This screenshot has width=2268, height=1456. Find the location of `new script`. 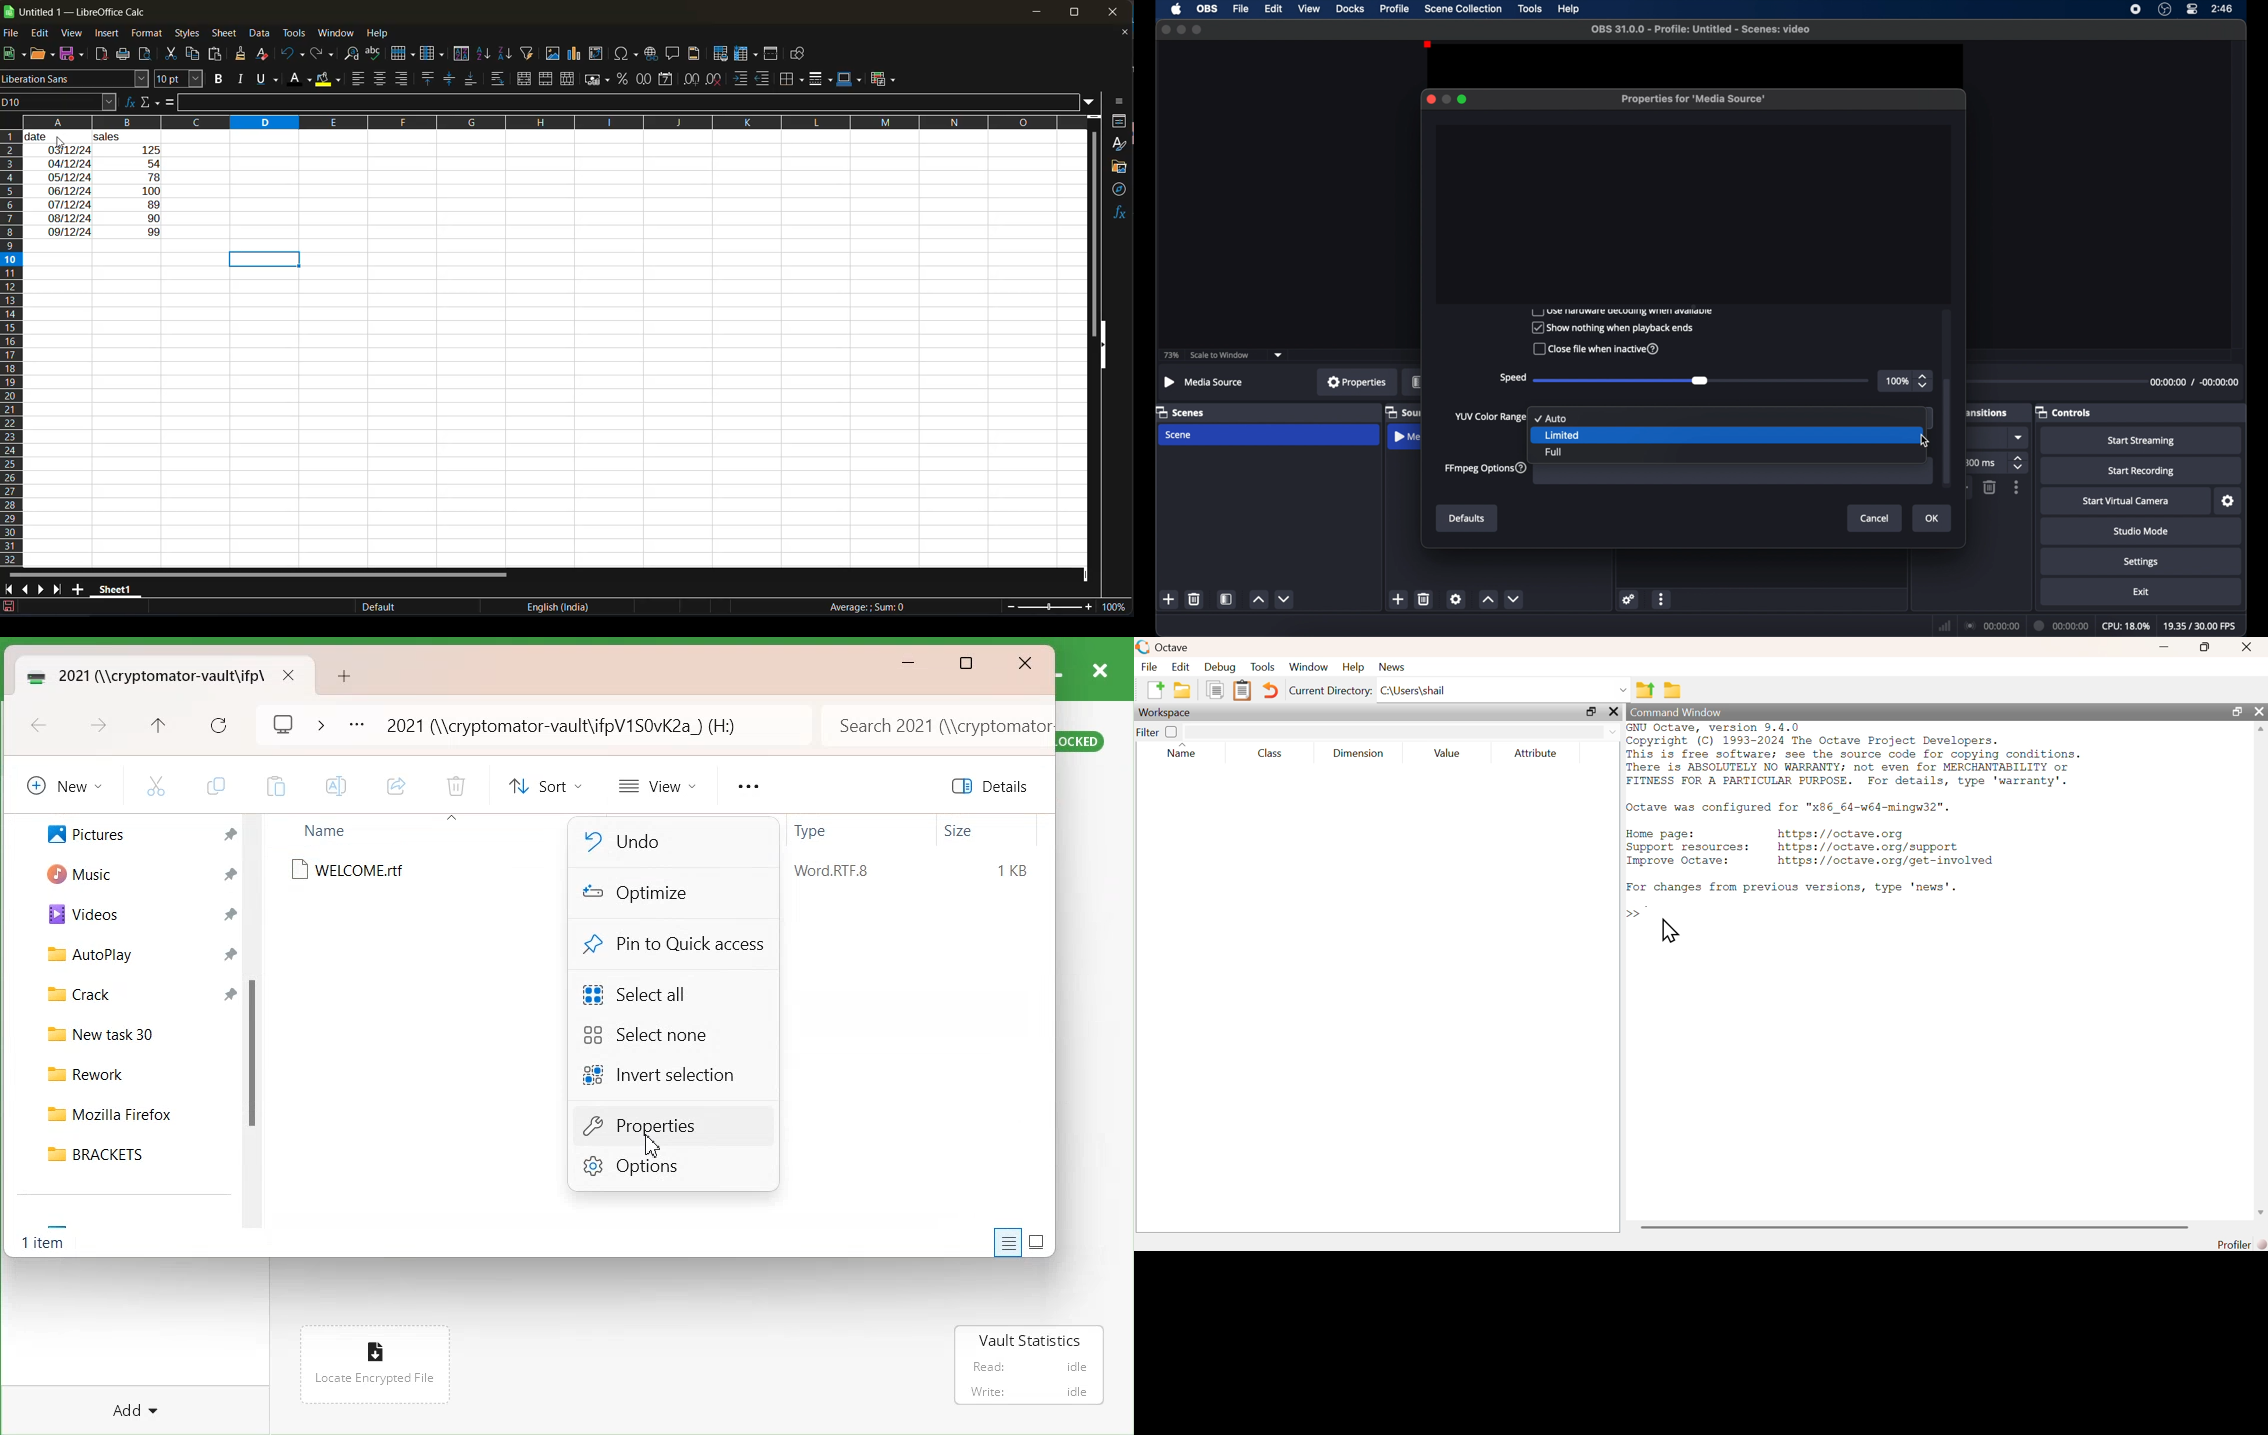

new script is located at coordinates (1155, 689).